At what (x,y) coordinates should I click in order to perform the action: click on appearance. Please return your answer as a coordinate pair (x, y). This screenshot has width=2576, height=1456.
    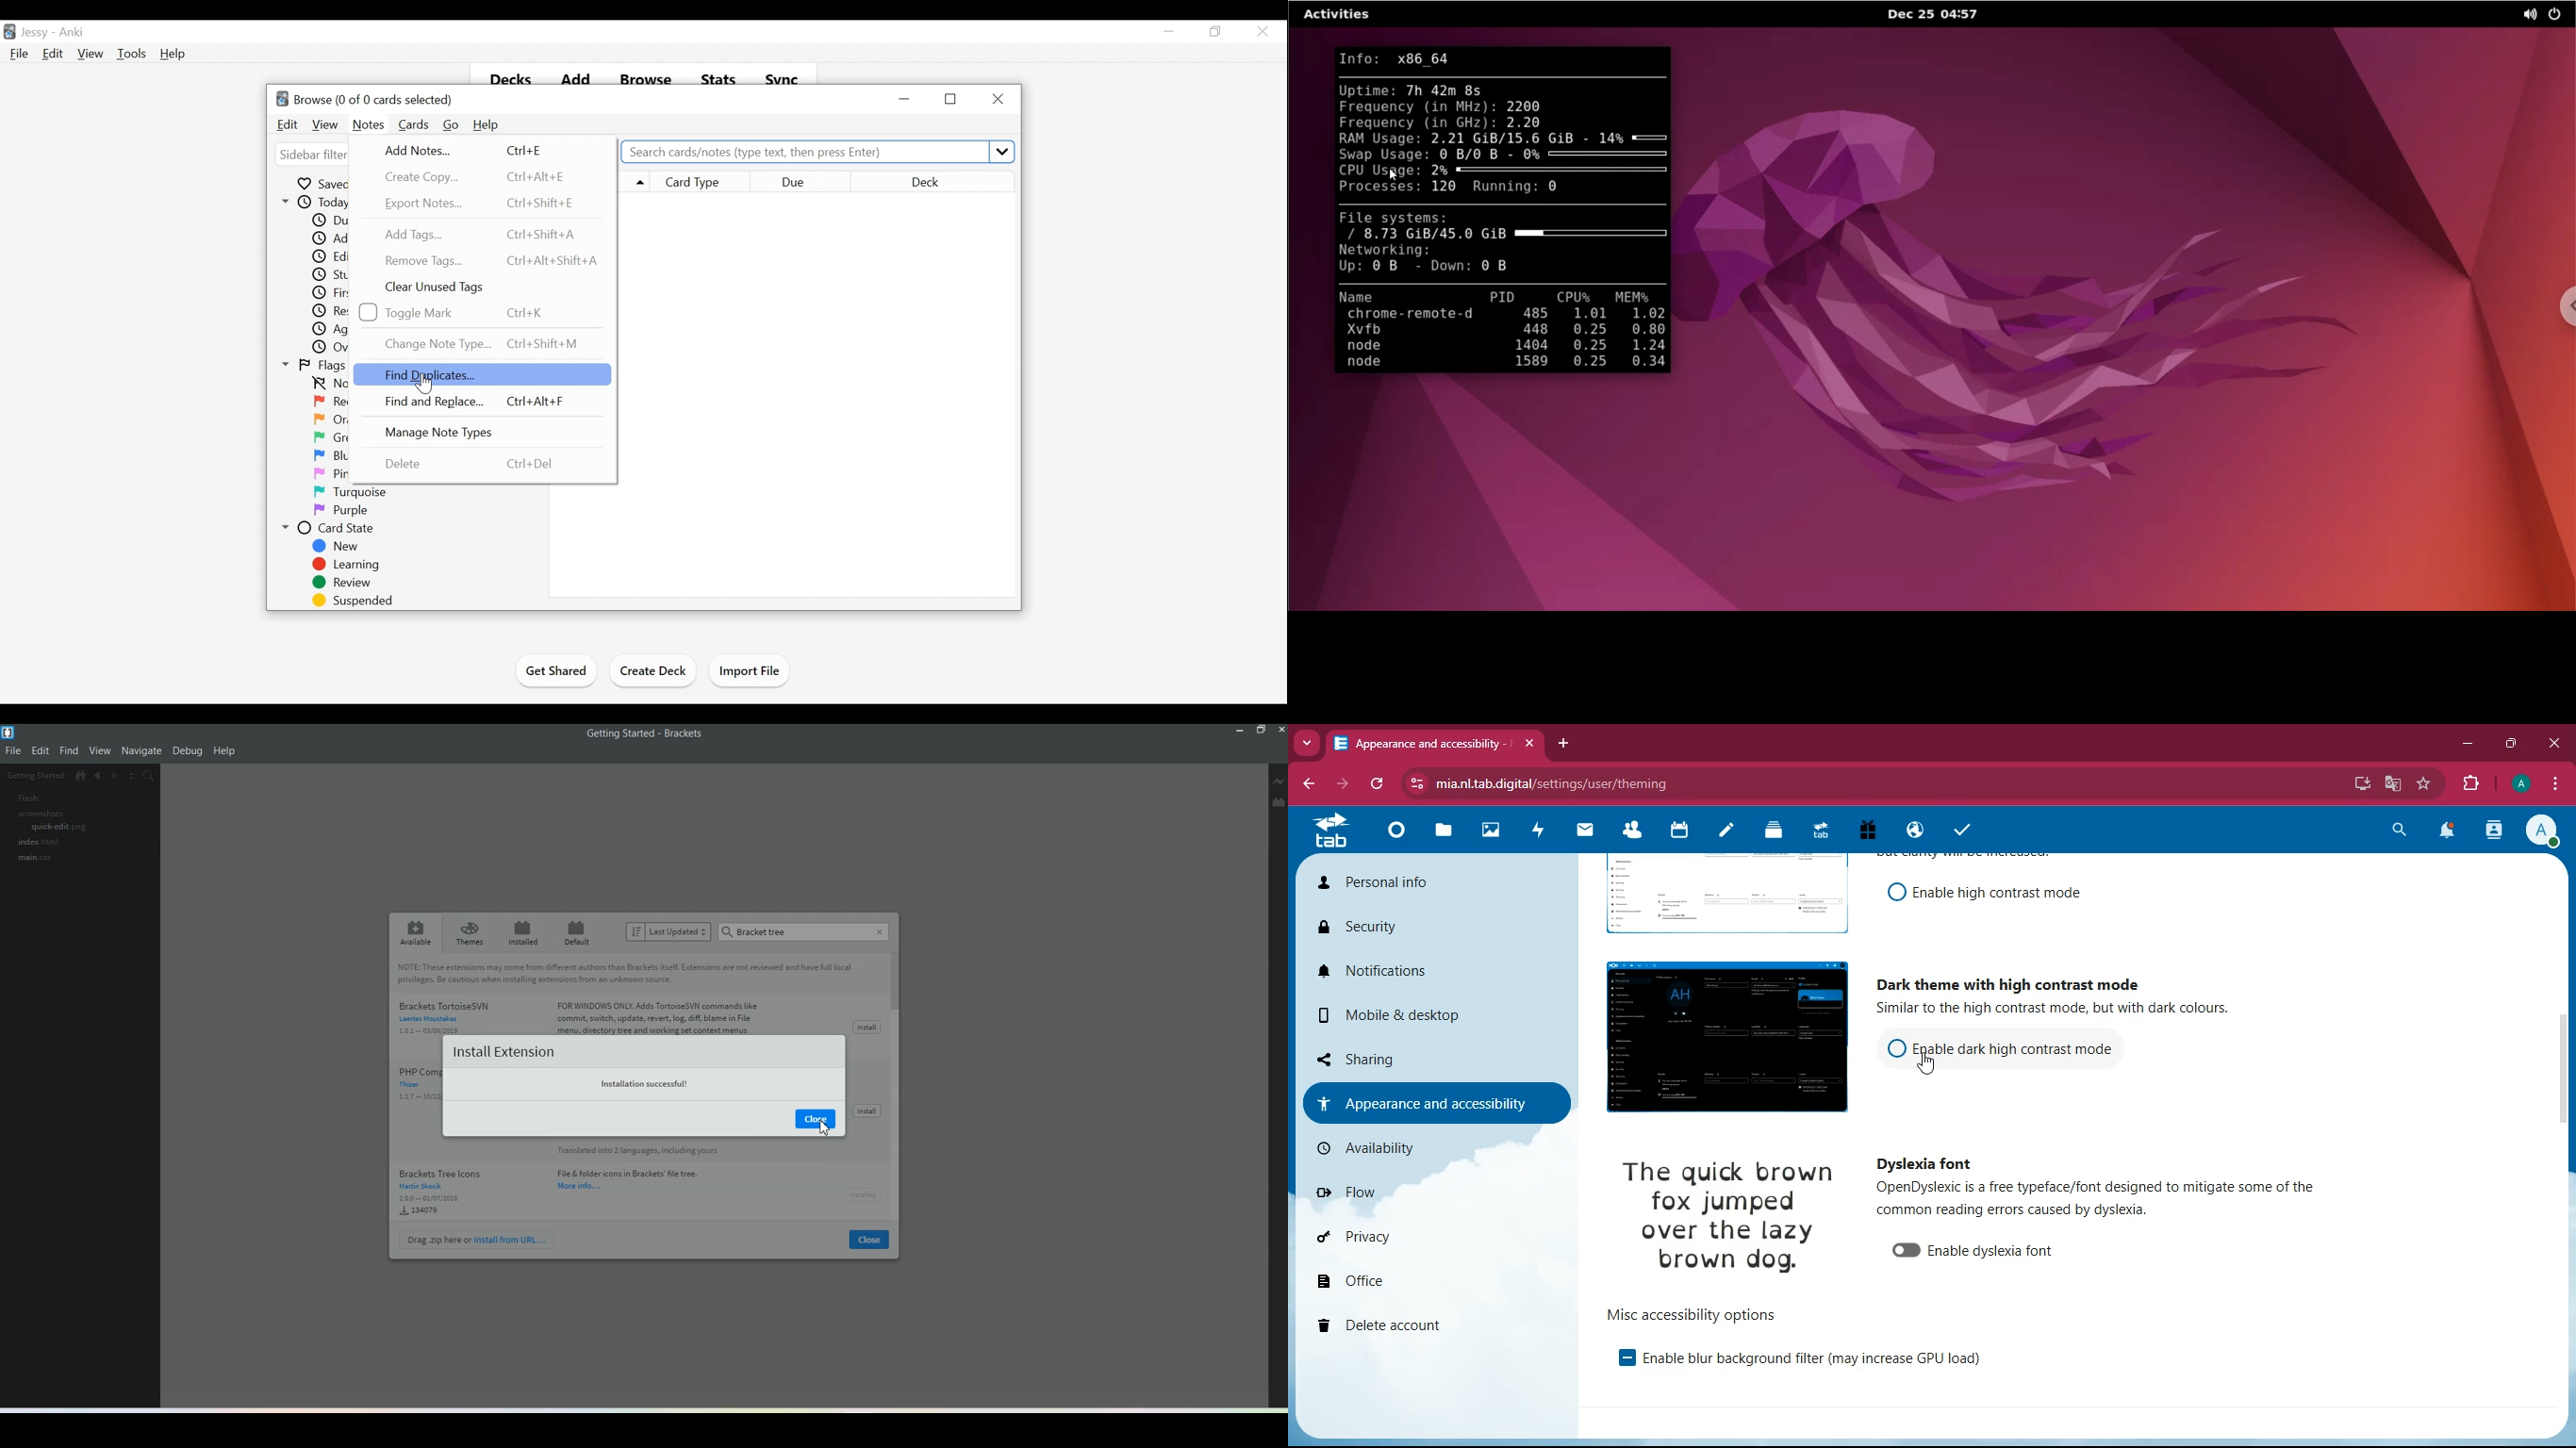
    Looking at the image, I should click on (1435, 1102).